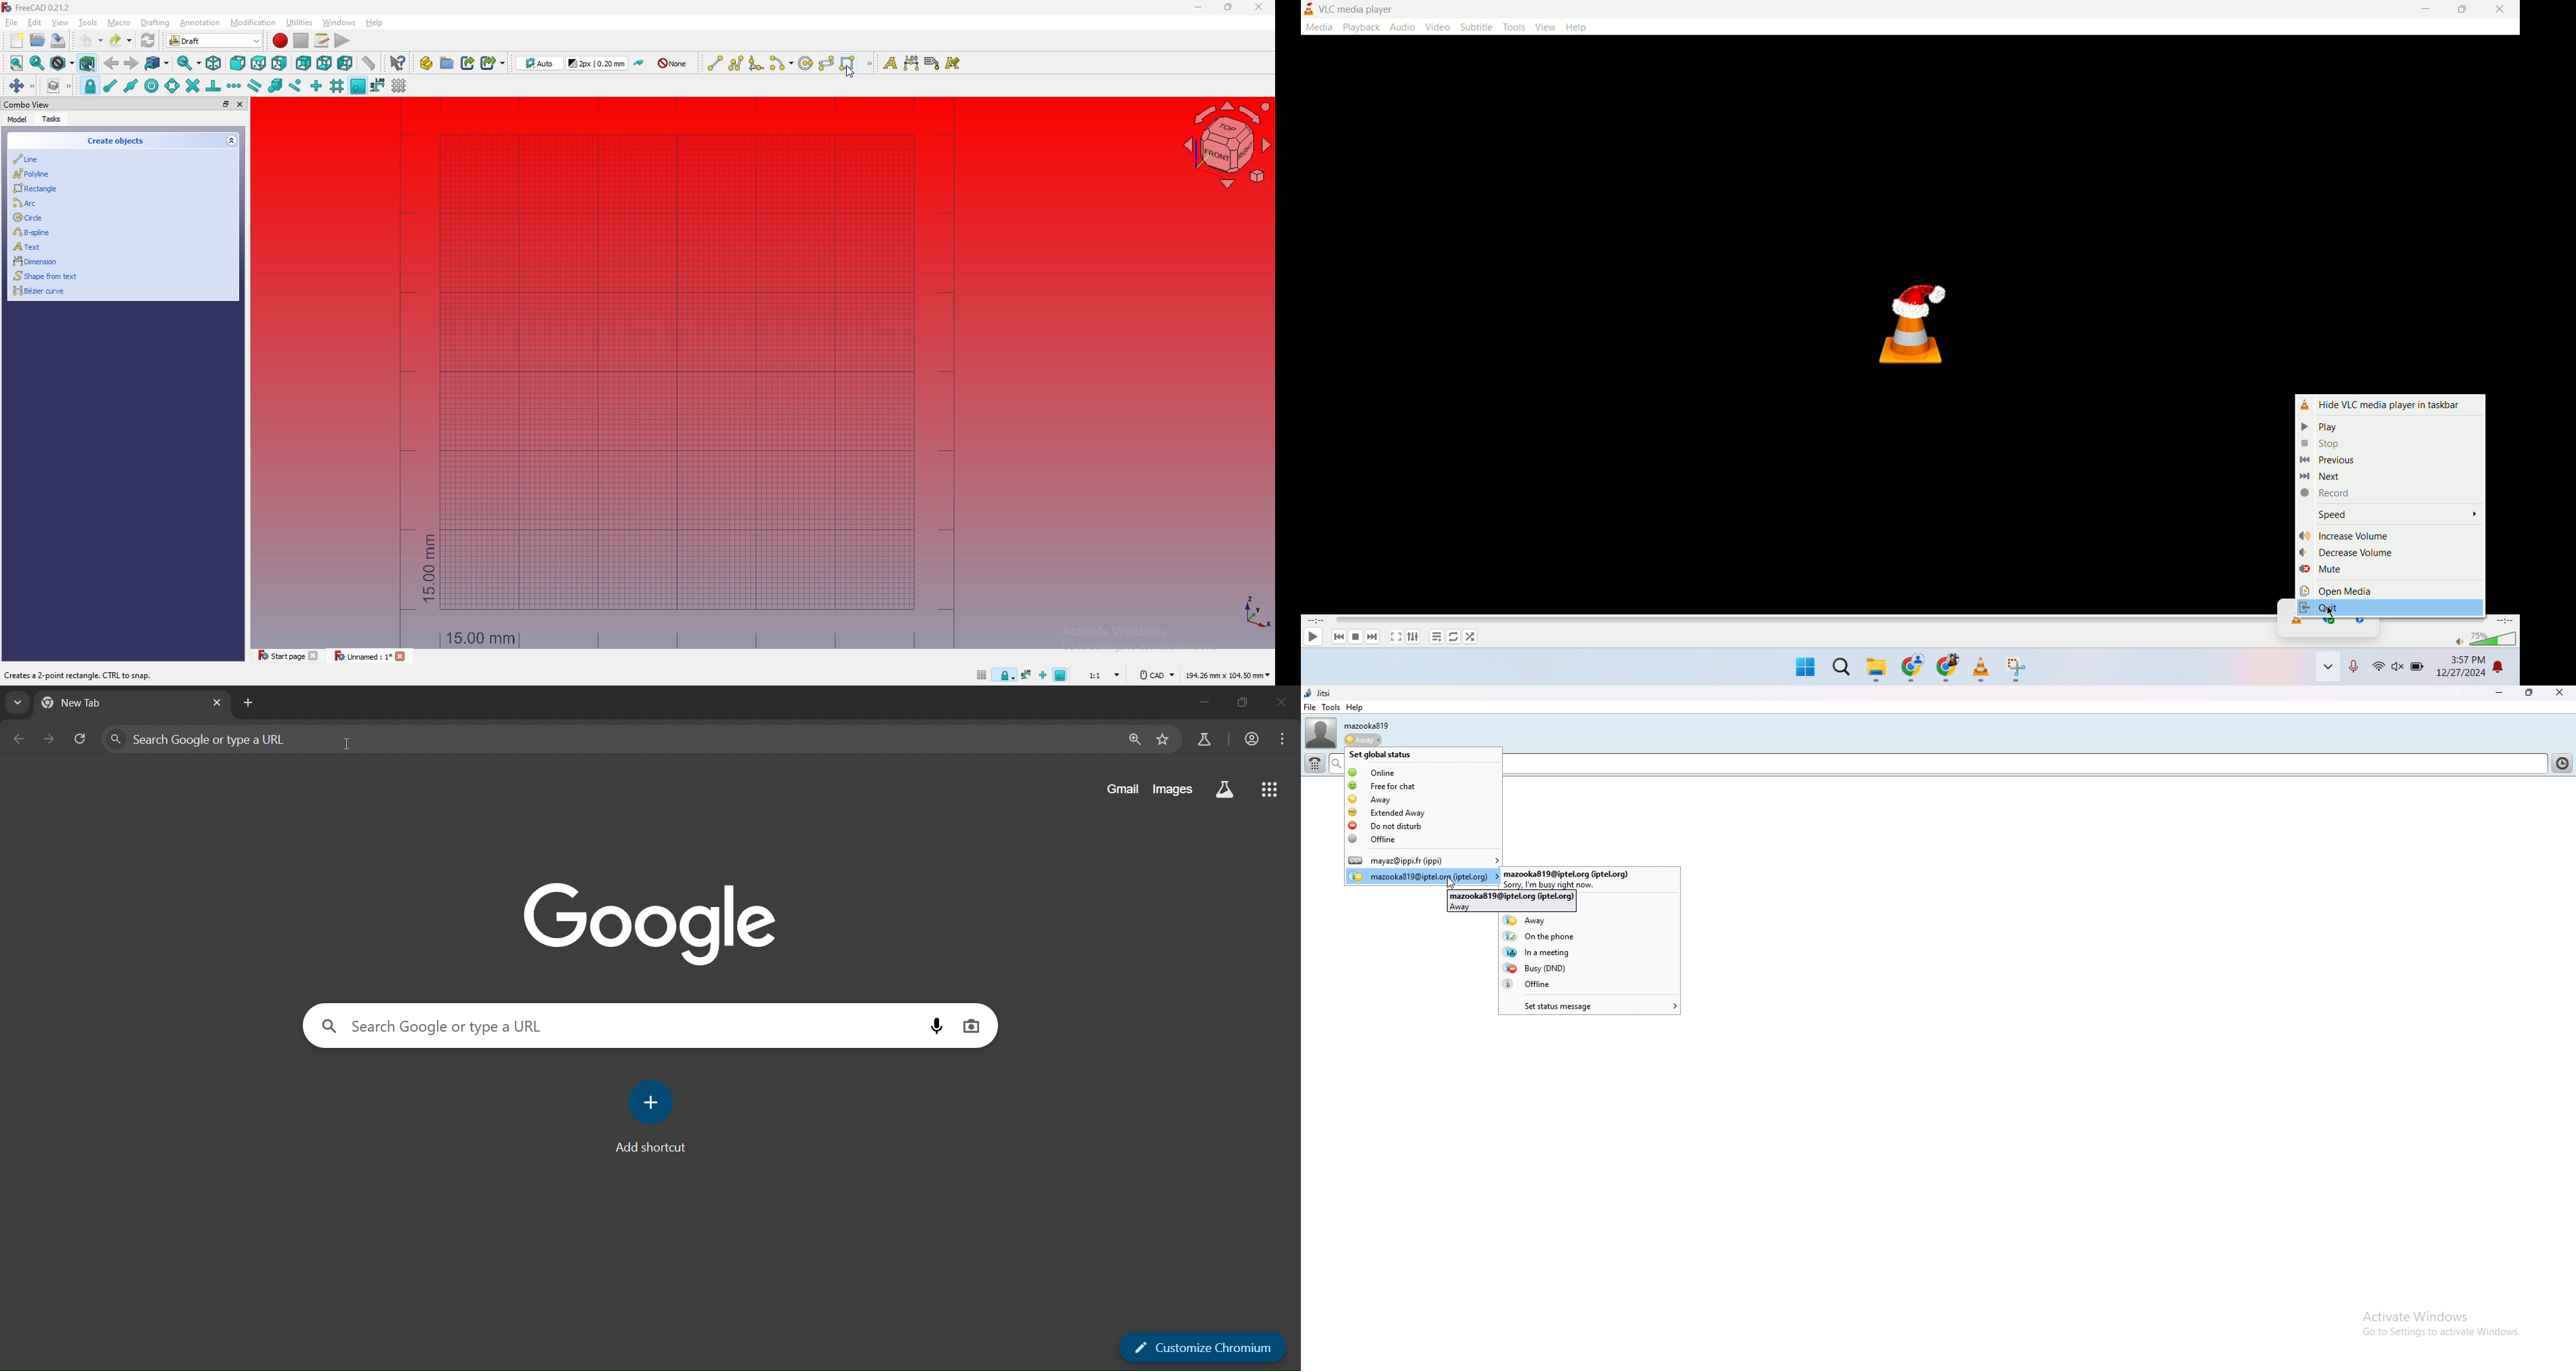 Image resolution: width=2576 pixels, height=1372 pixels. What do you see at coordinates (374, 23) in the screenshot?
I see `help` at bounding box center [374, 23].